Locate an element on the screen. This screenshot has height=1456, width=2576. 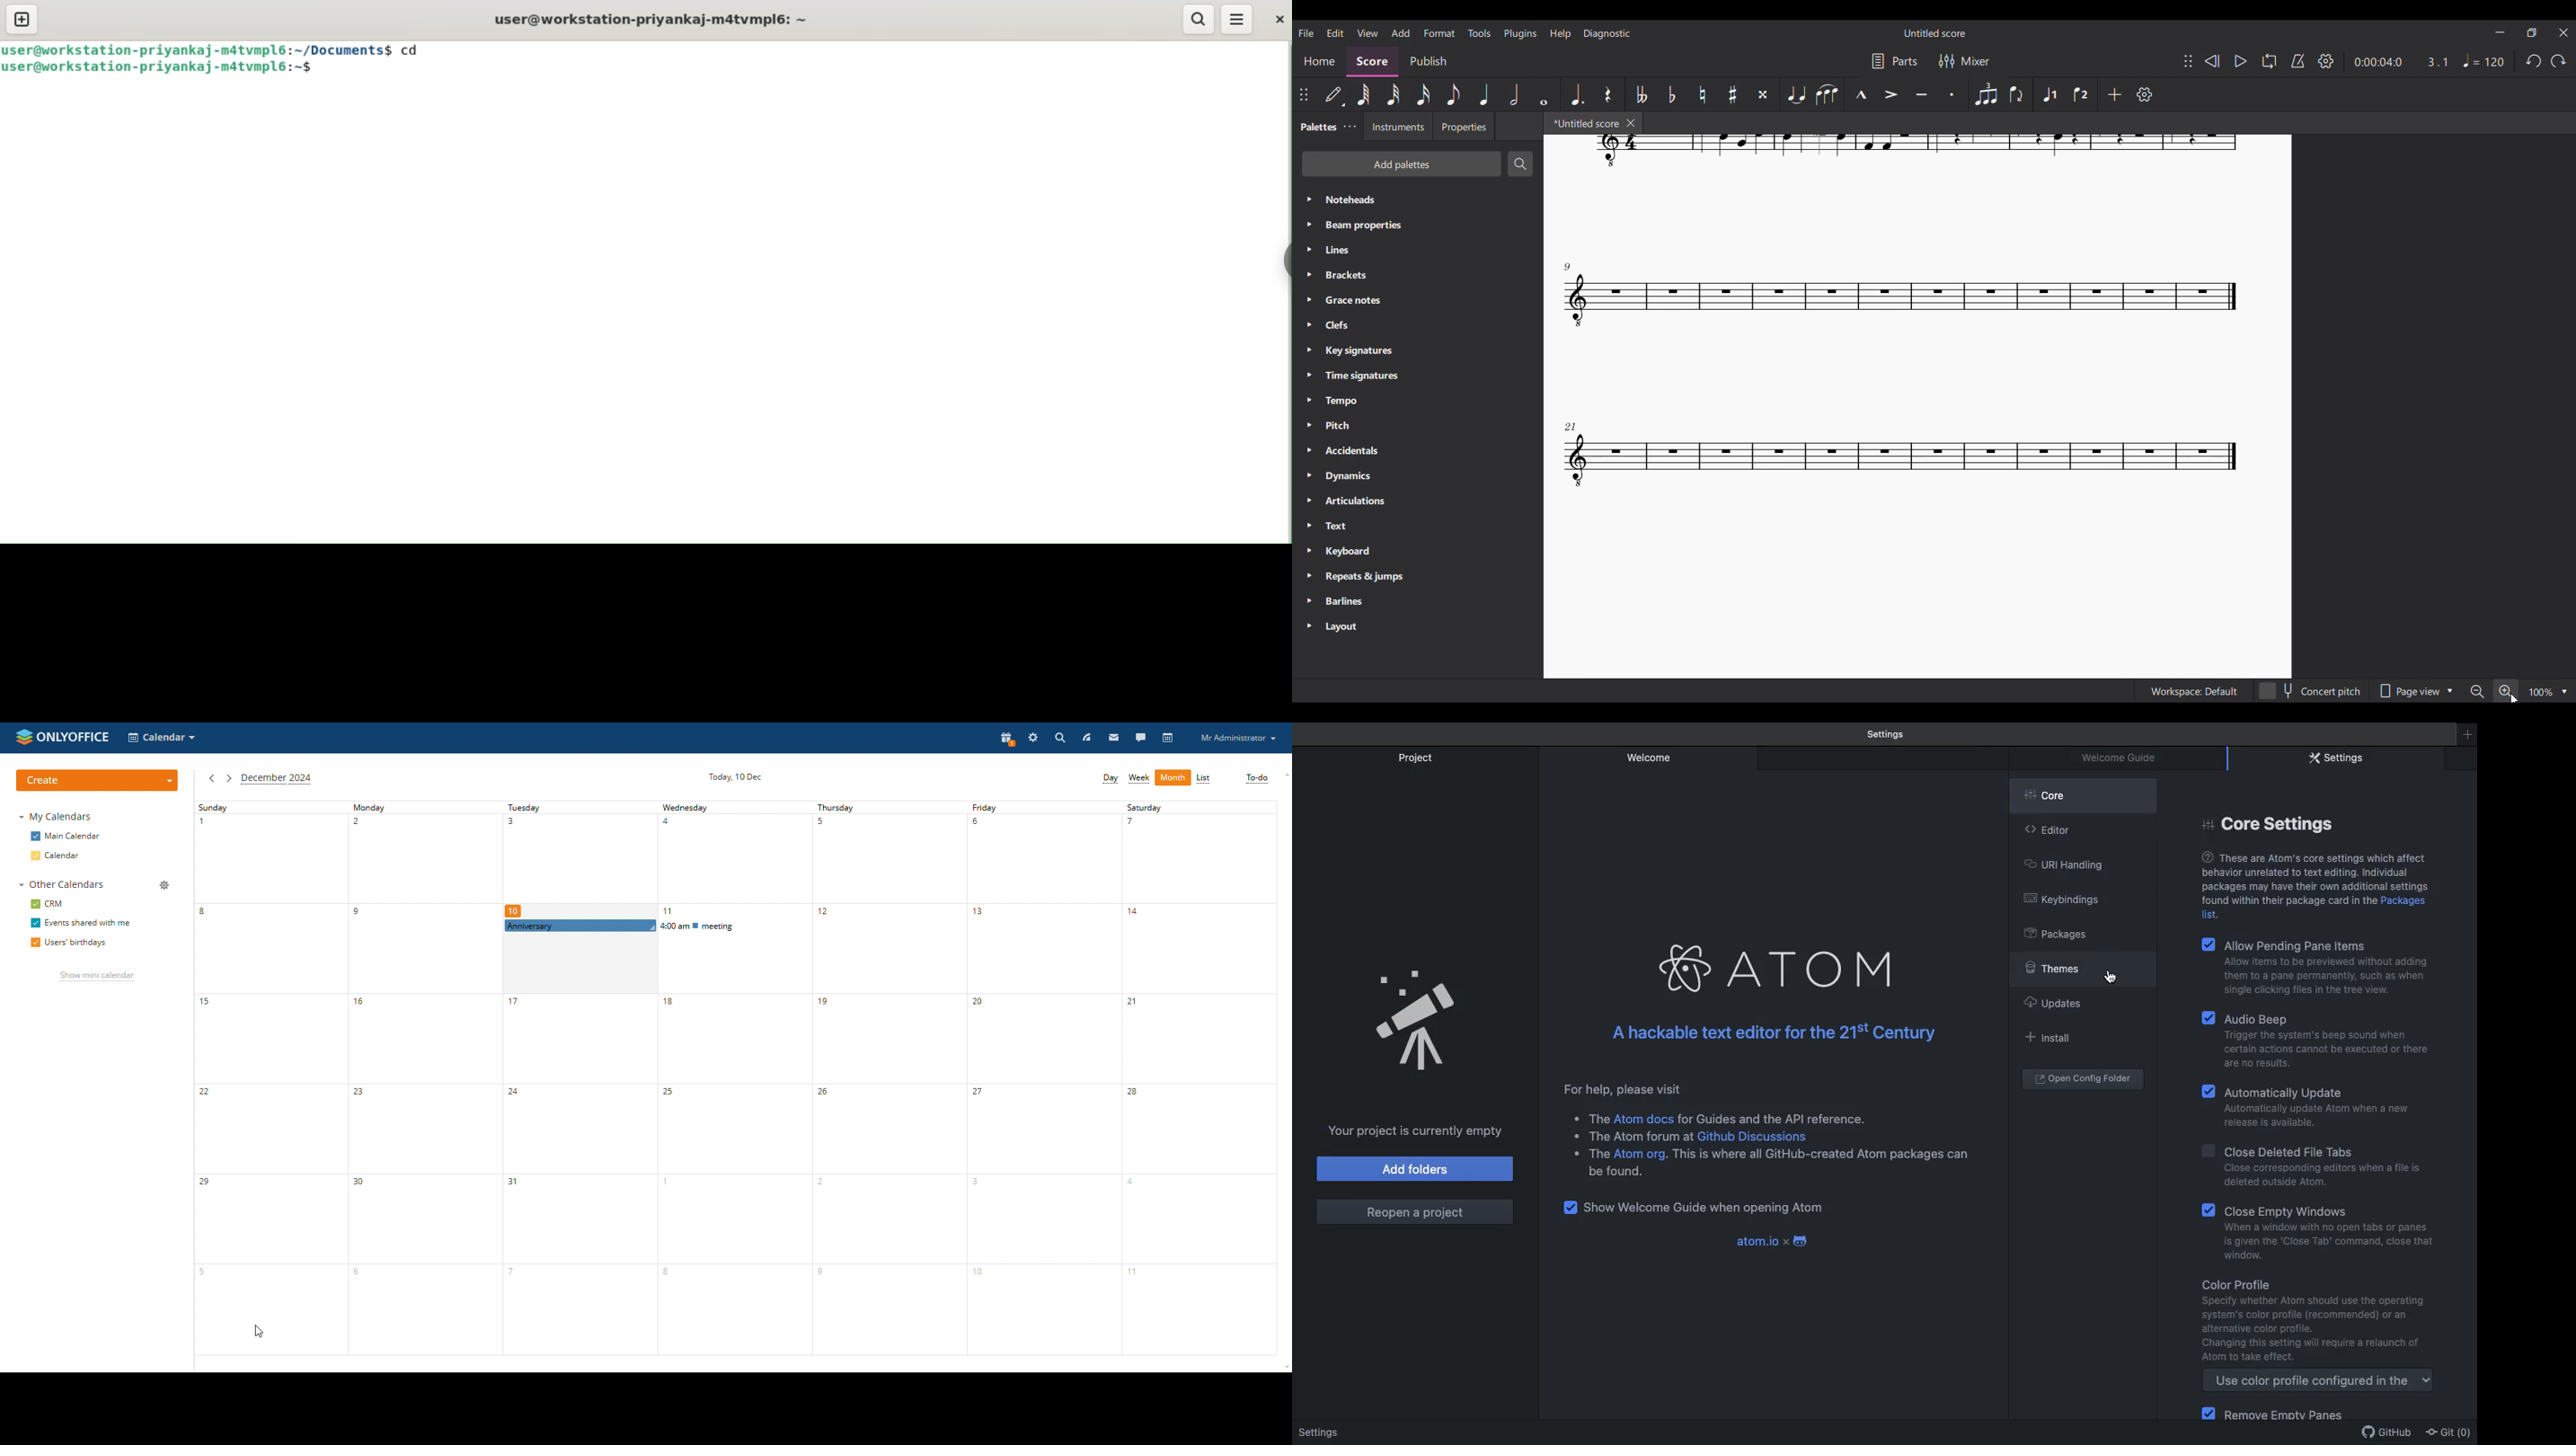
tuesday is located at coordinates (581, 860).